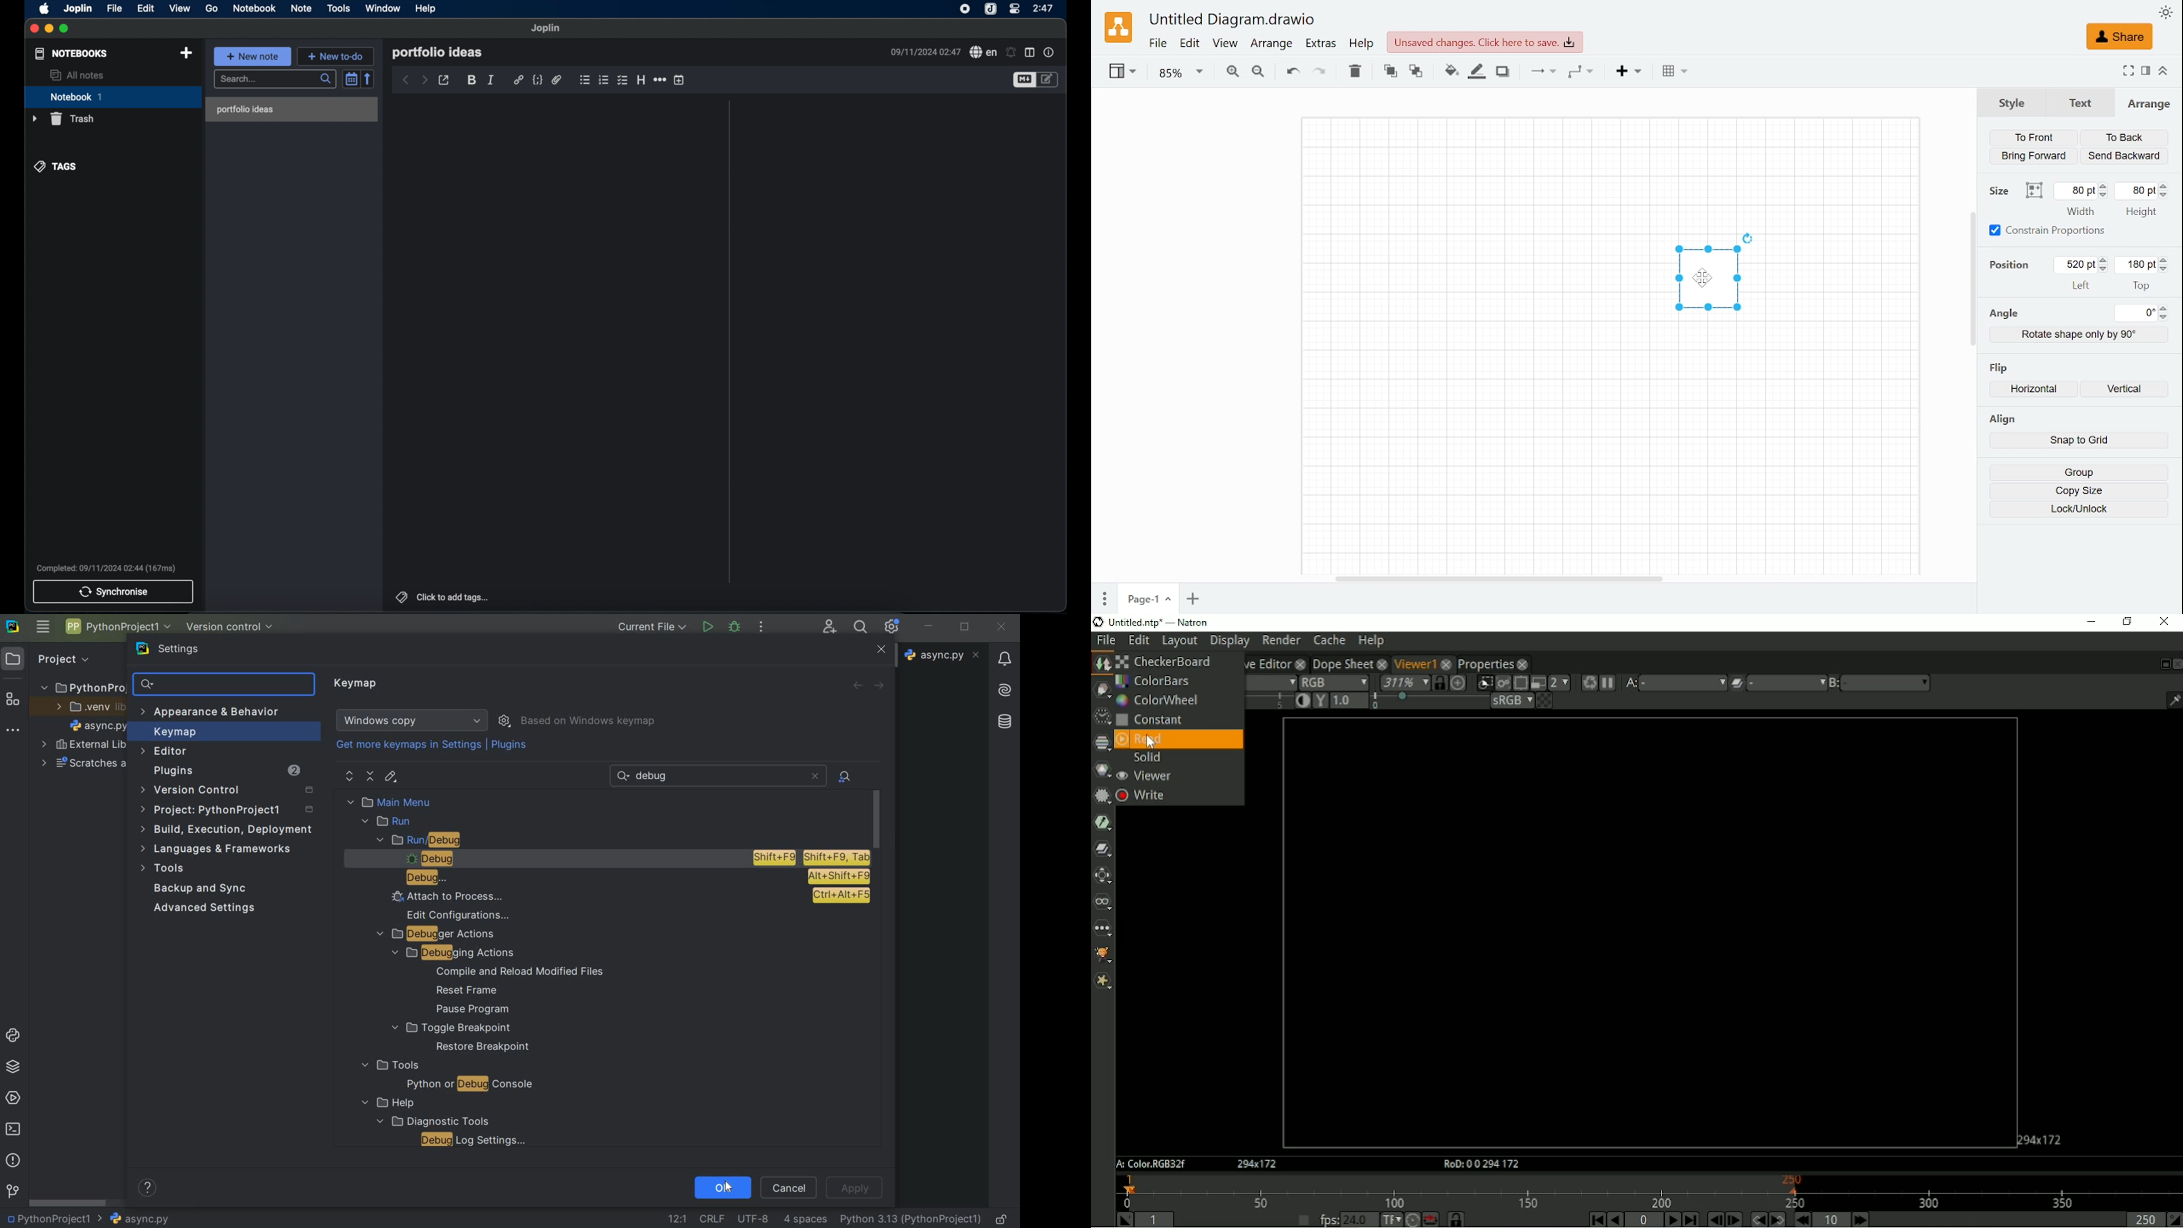 The height and width of the screenshot is (1232, 2184). I want to click on synchronise, so click(114, 592).